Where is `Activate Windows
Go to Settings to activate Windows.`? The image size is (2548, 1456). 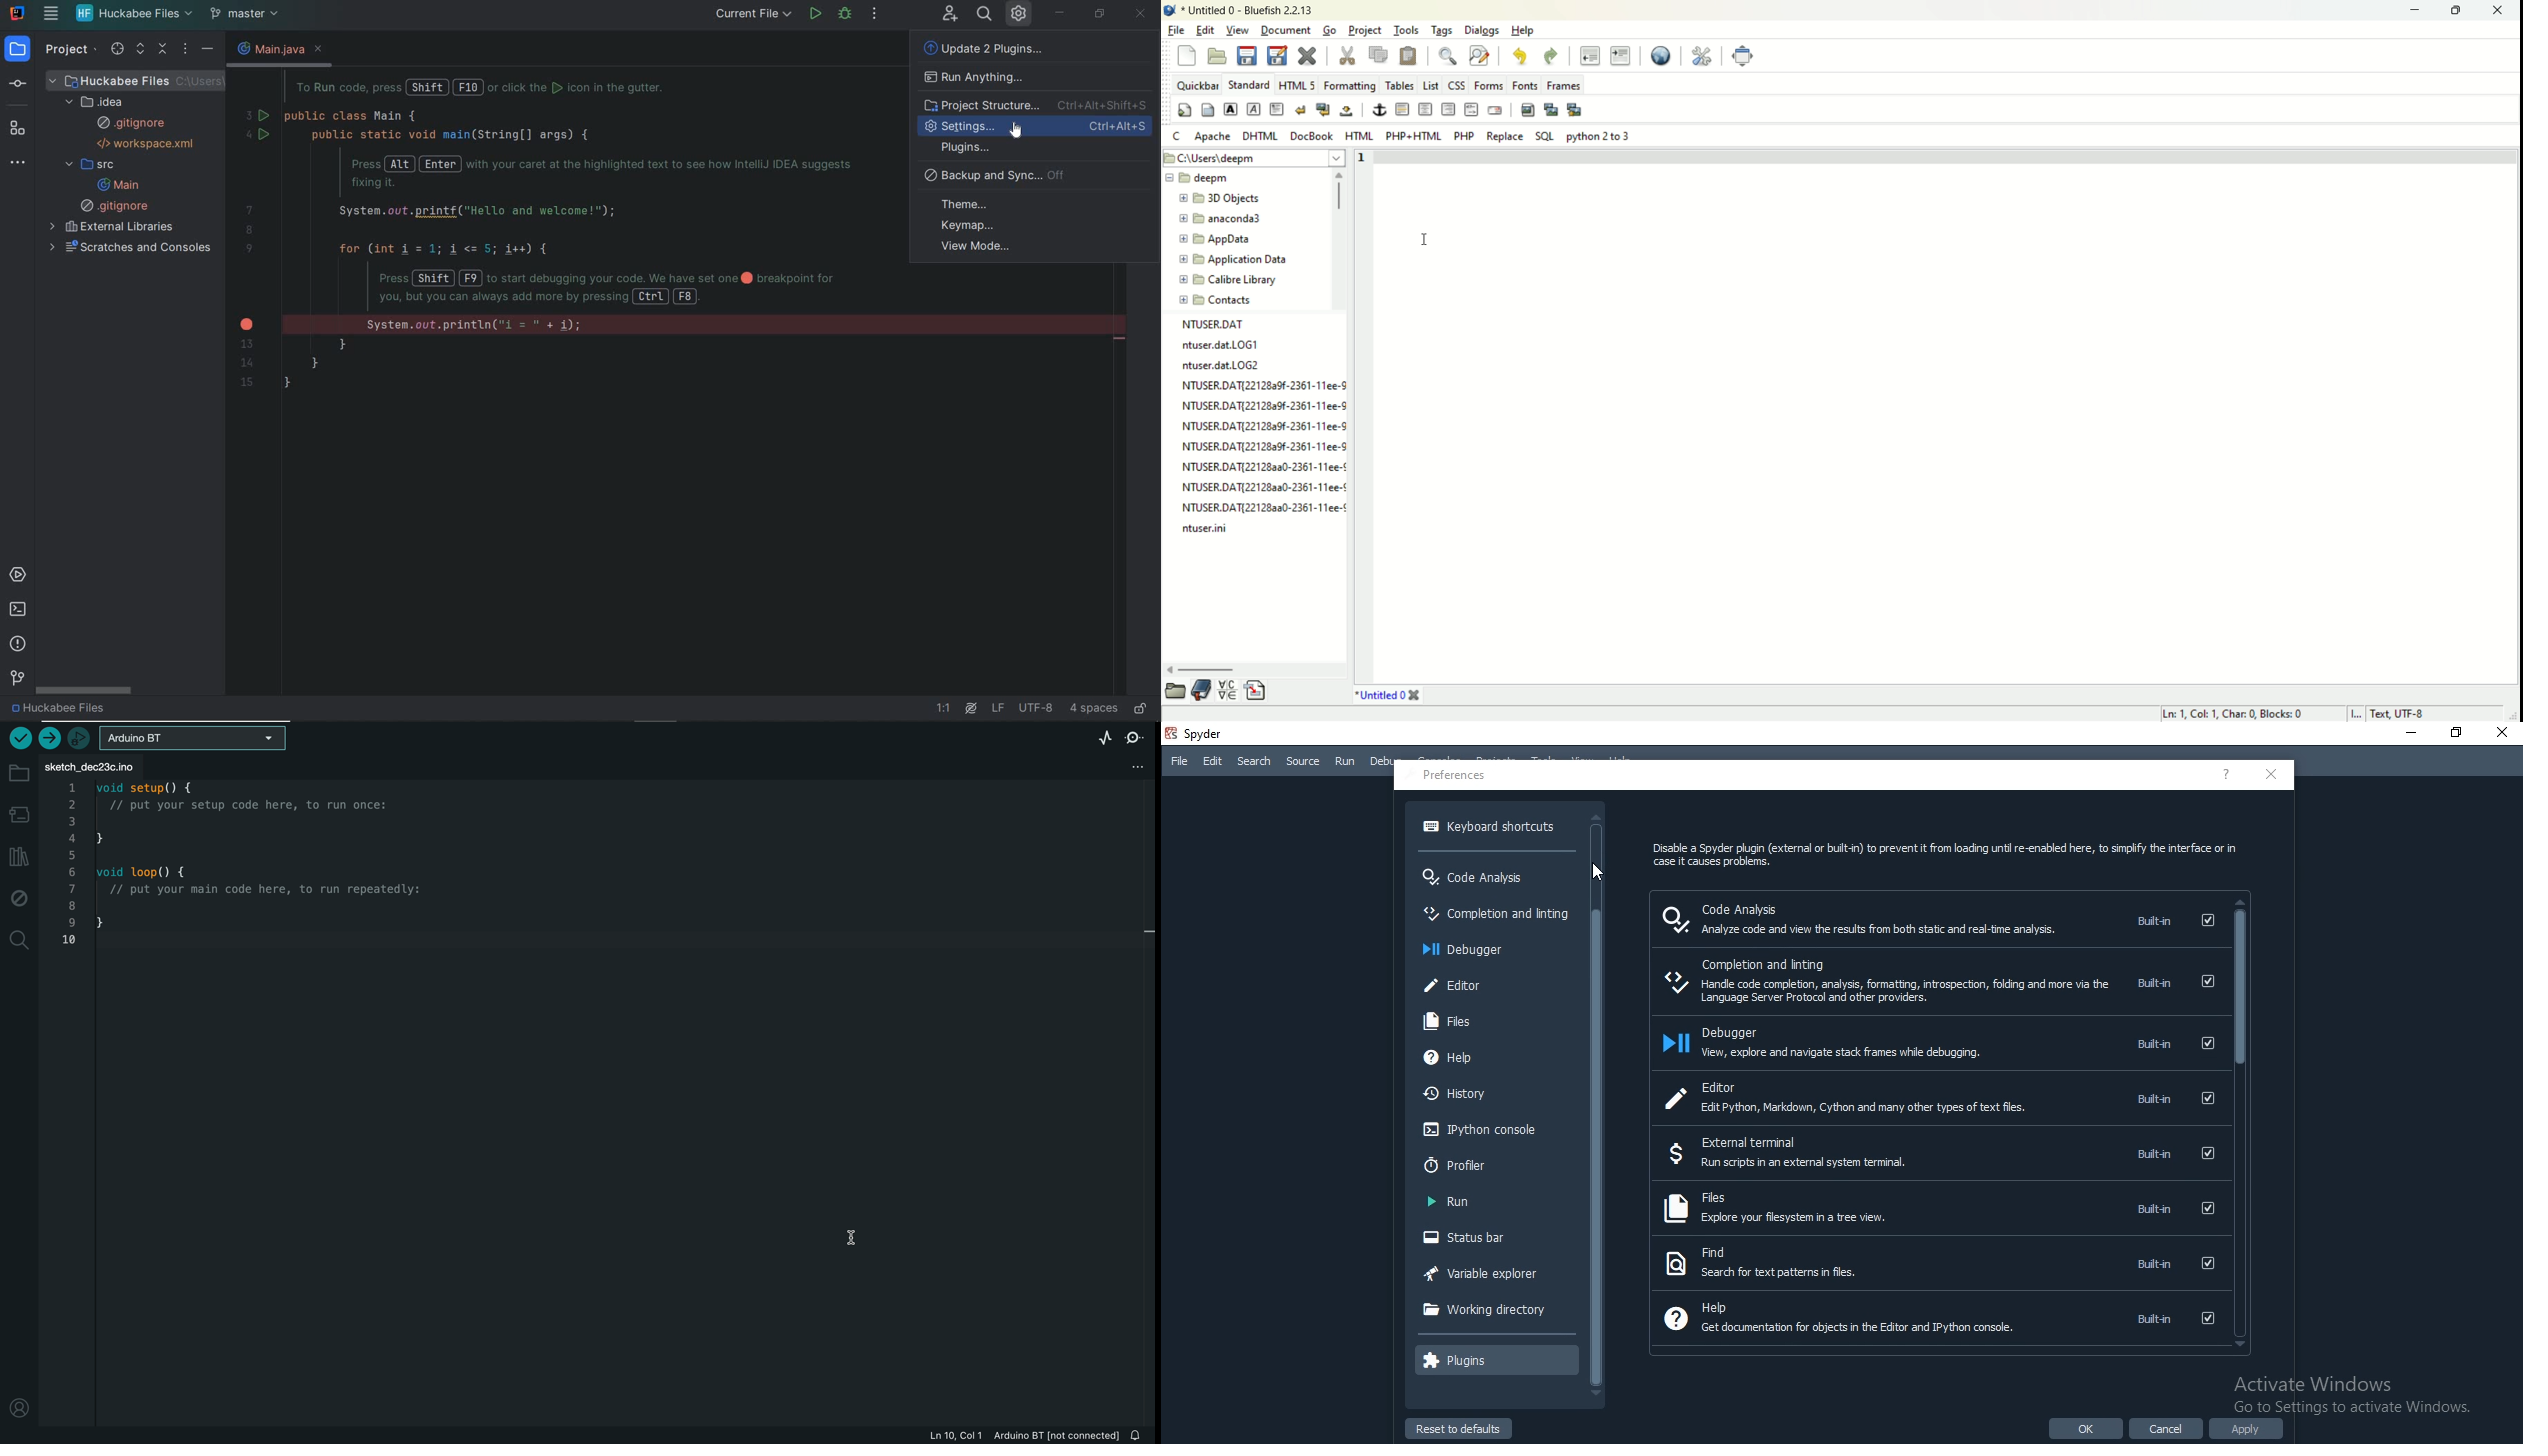
Activate Windows
Go to Settings to activate Windows. is located at coordinates (2357, 1397).